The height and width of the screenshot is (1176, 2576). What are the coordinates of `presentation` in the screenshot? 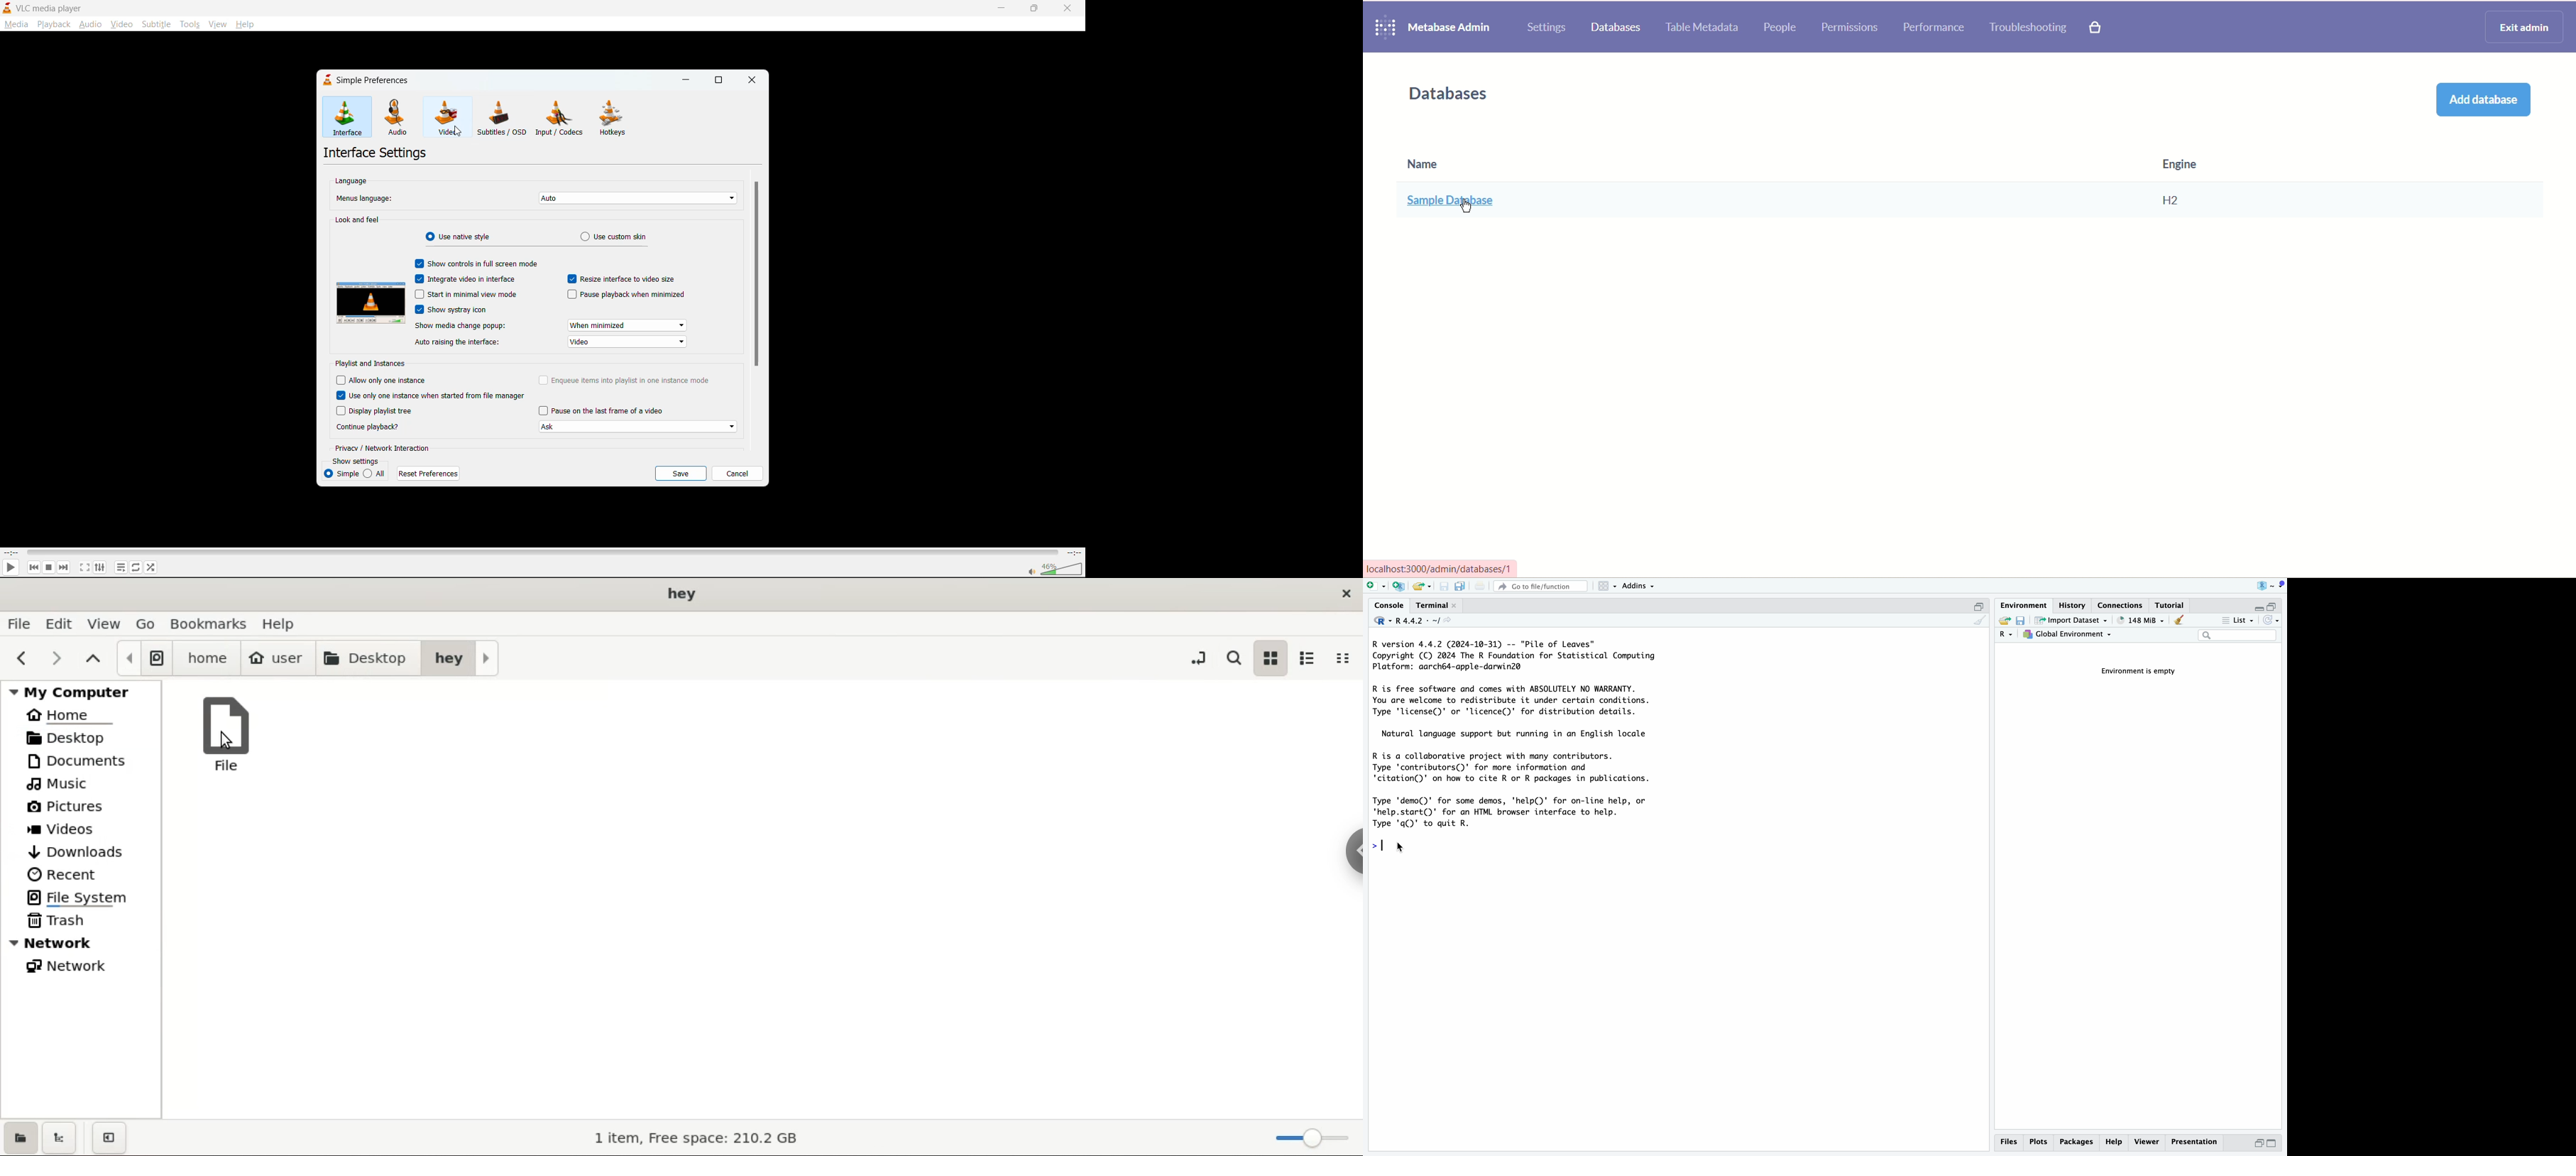 It's located at (2198, 1144).